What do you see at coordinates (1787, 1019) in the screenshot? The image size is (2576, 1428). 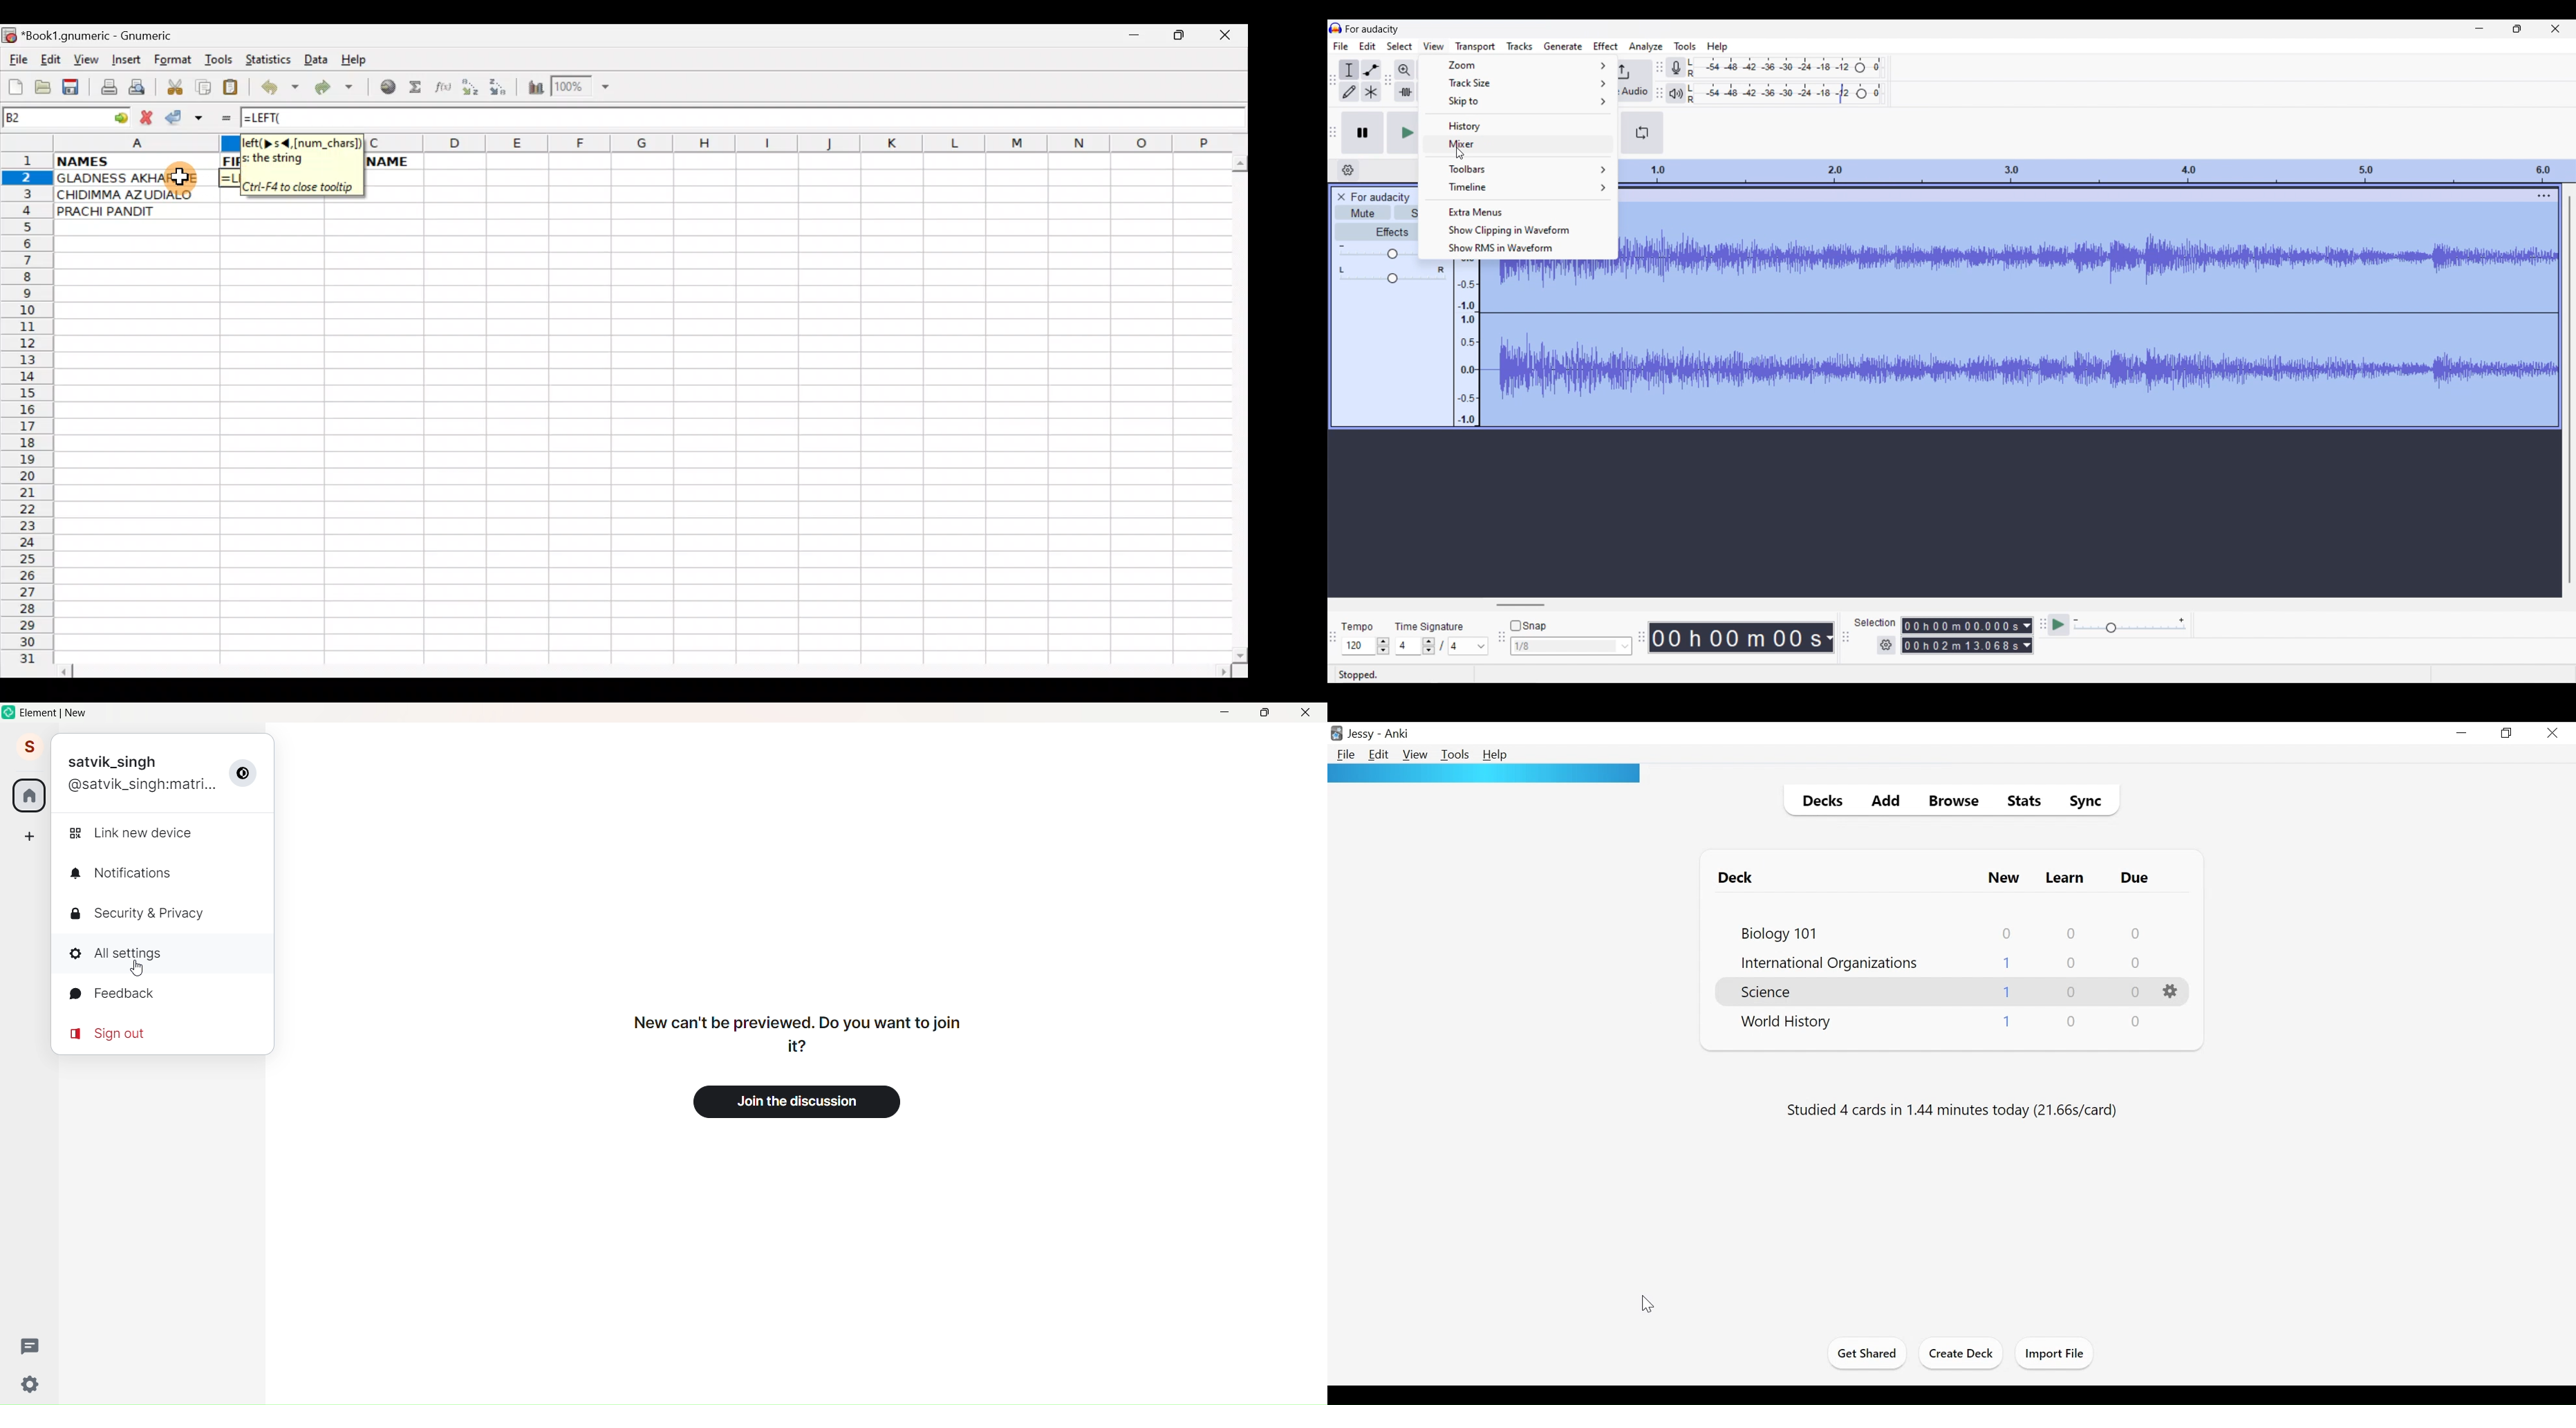 I see `Deck Name` at bounding box center [1787, 1019].